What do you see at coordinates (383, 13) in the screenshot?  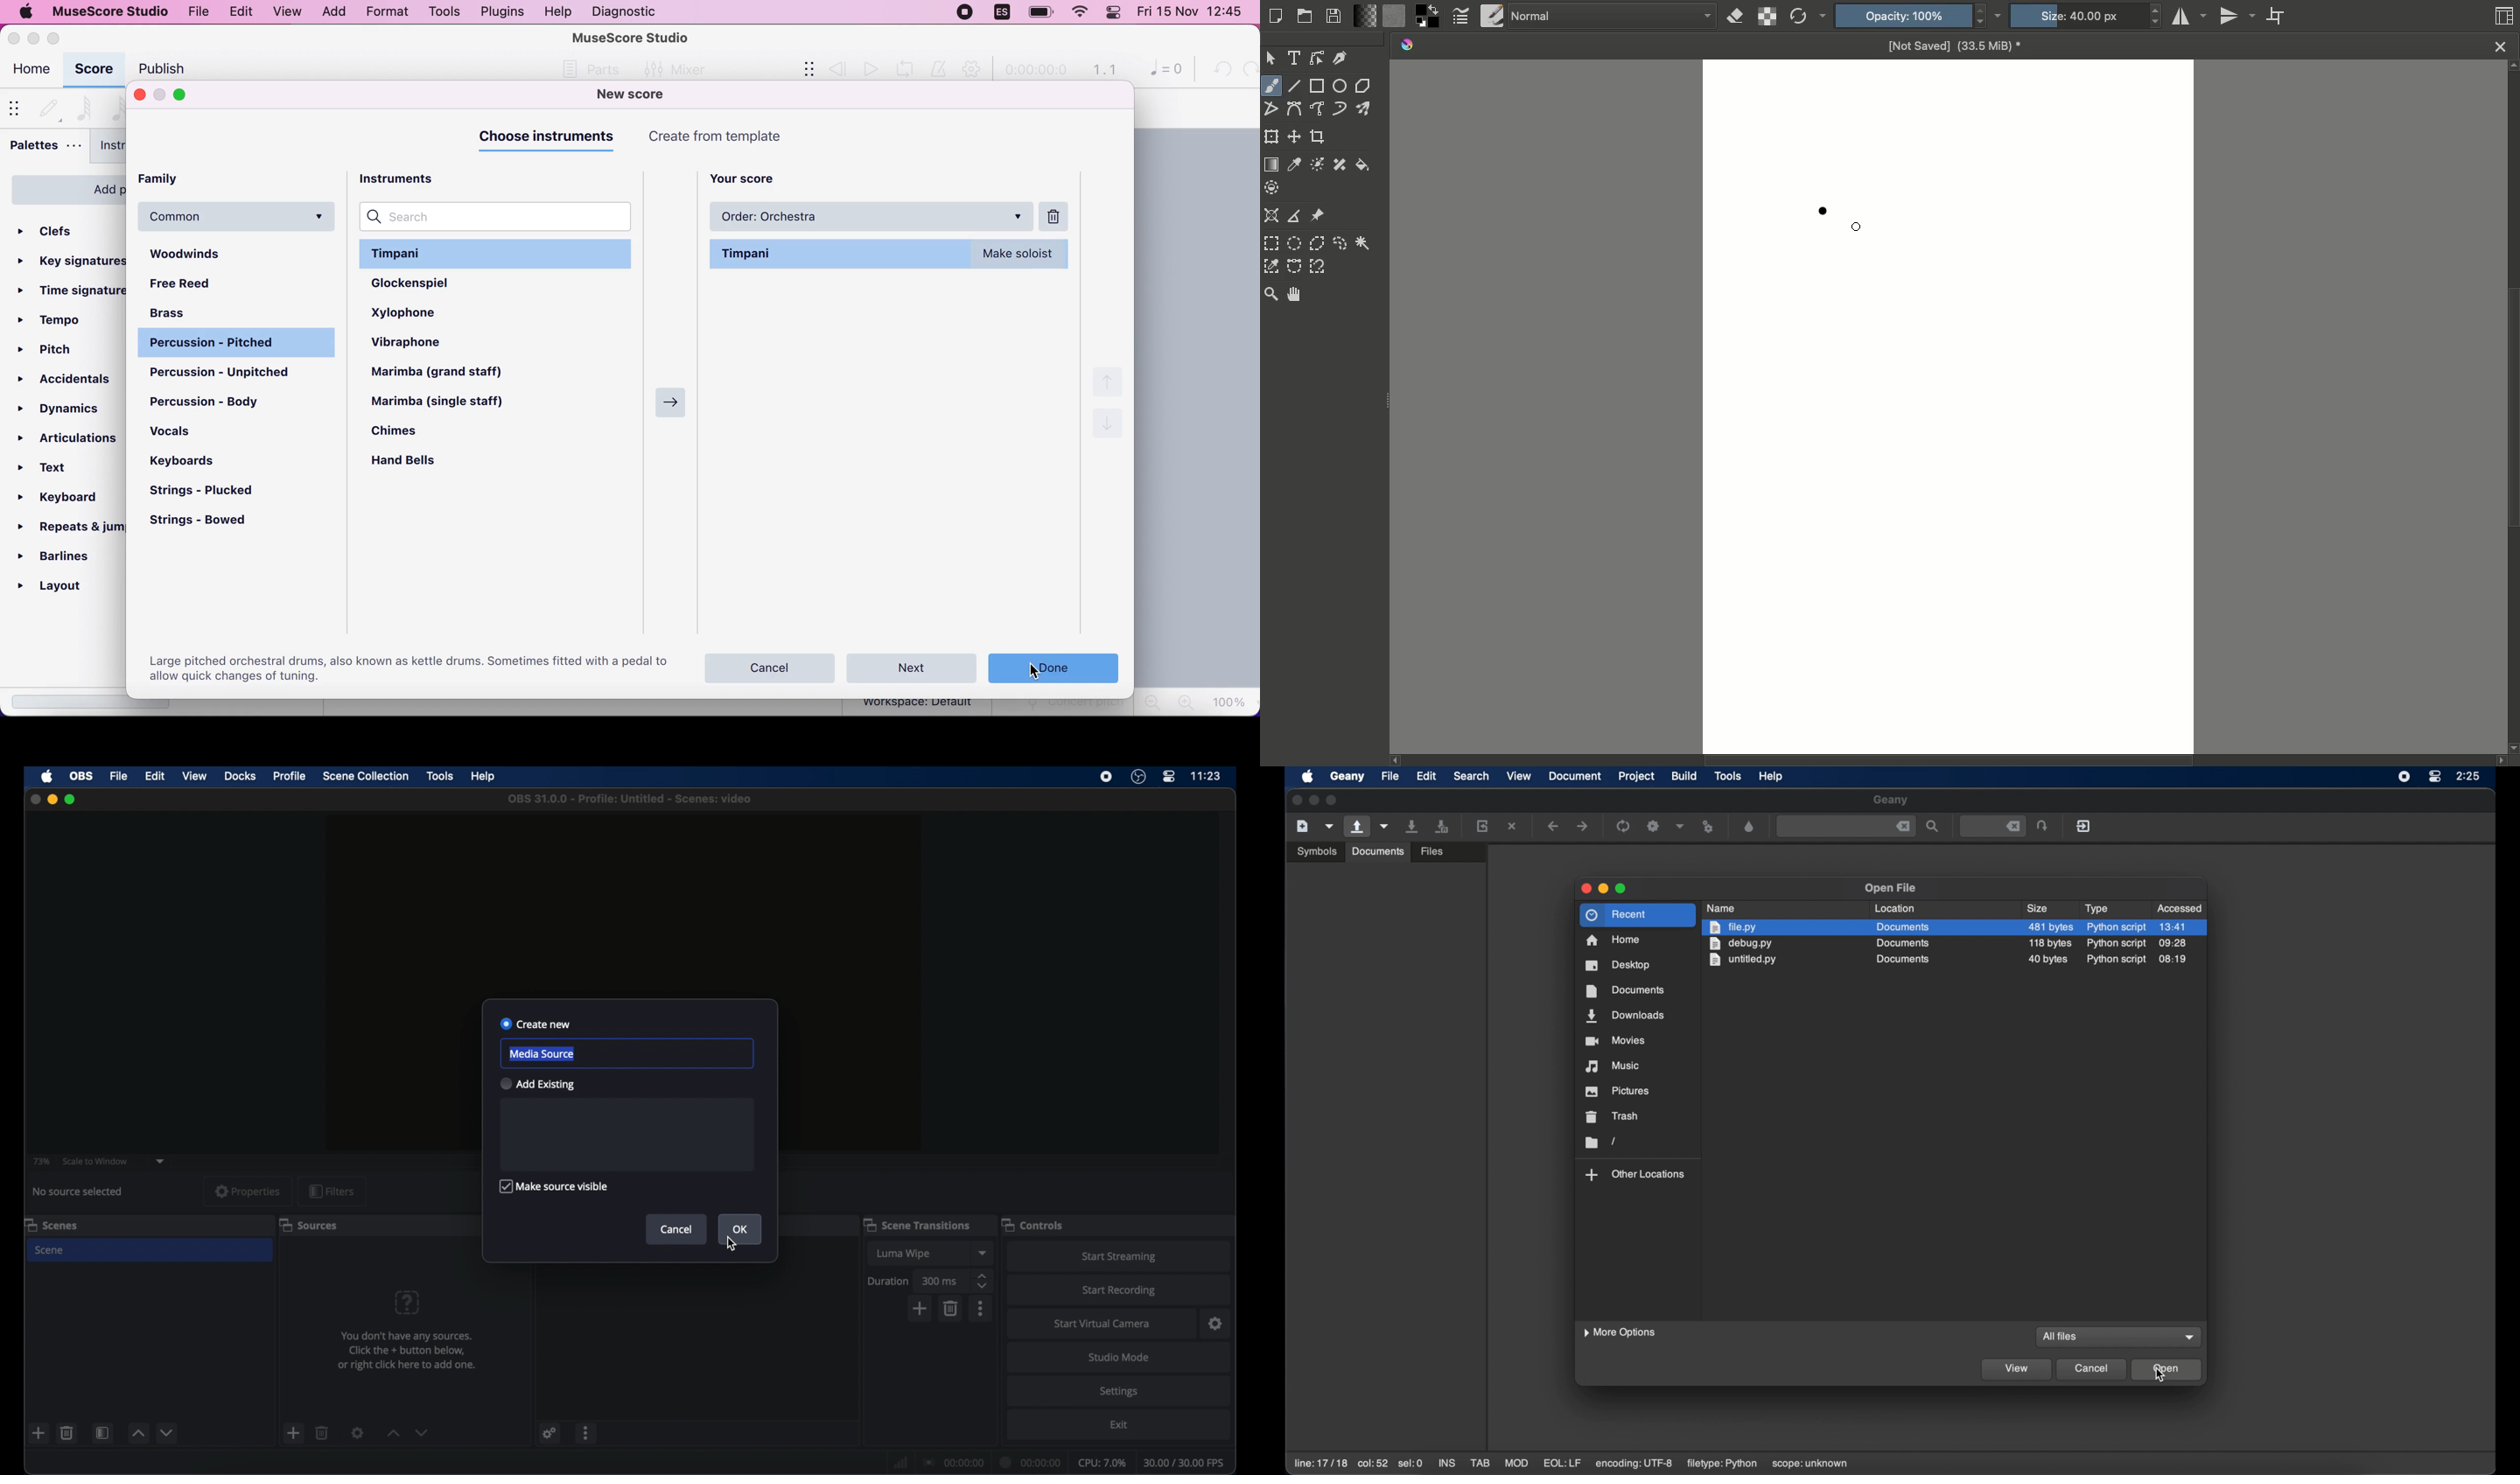 I see `format` at bounding box center [383, 13].